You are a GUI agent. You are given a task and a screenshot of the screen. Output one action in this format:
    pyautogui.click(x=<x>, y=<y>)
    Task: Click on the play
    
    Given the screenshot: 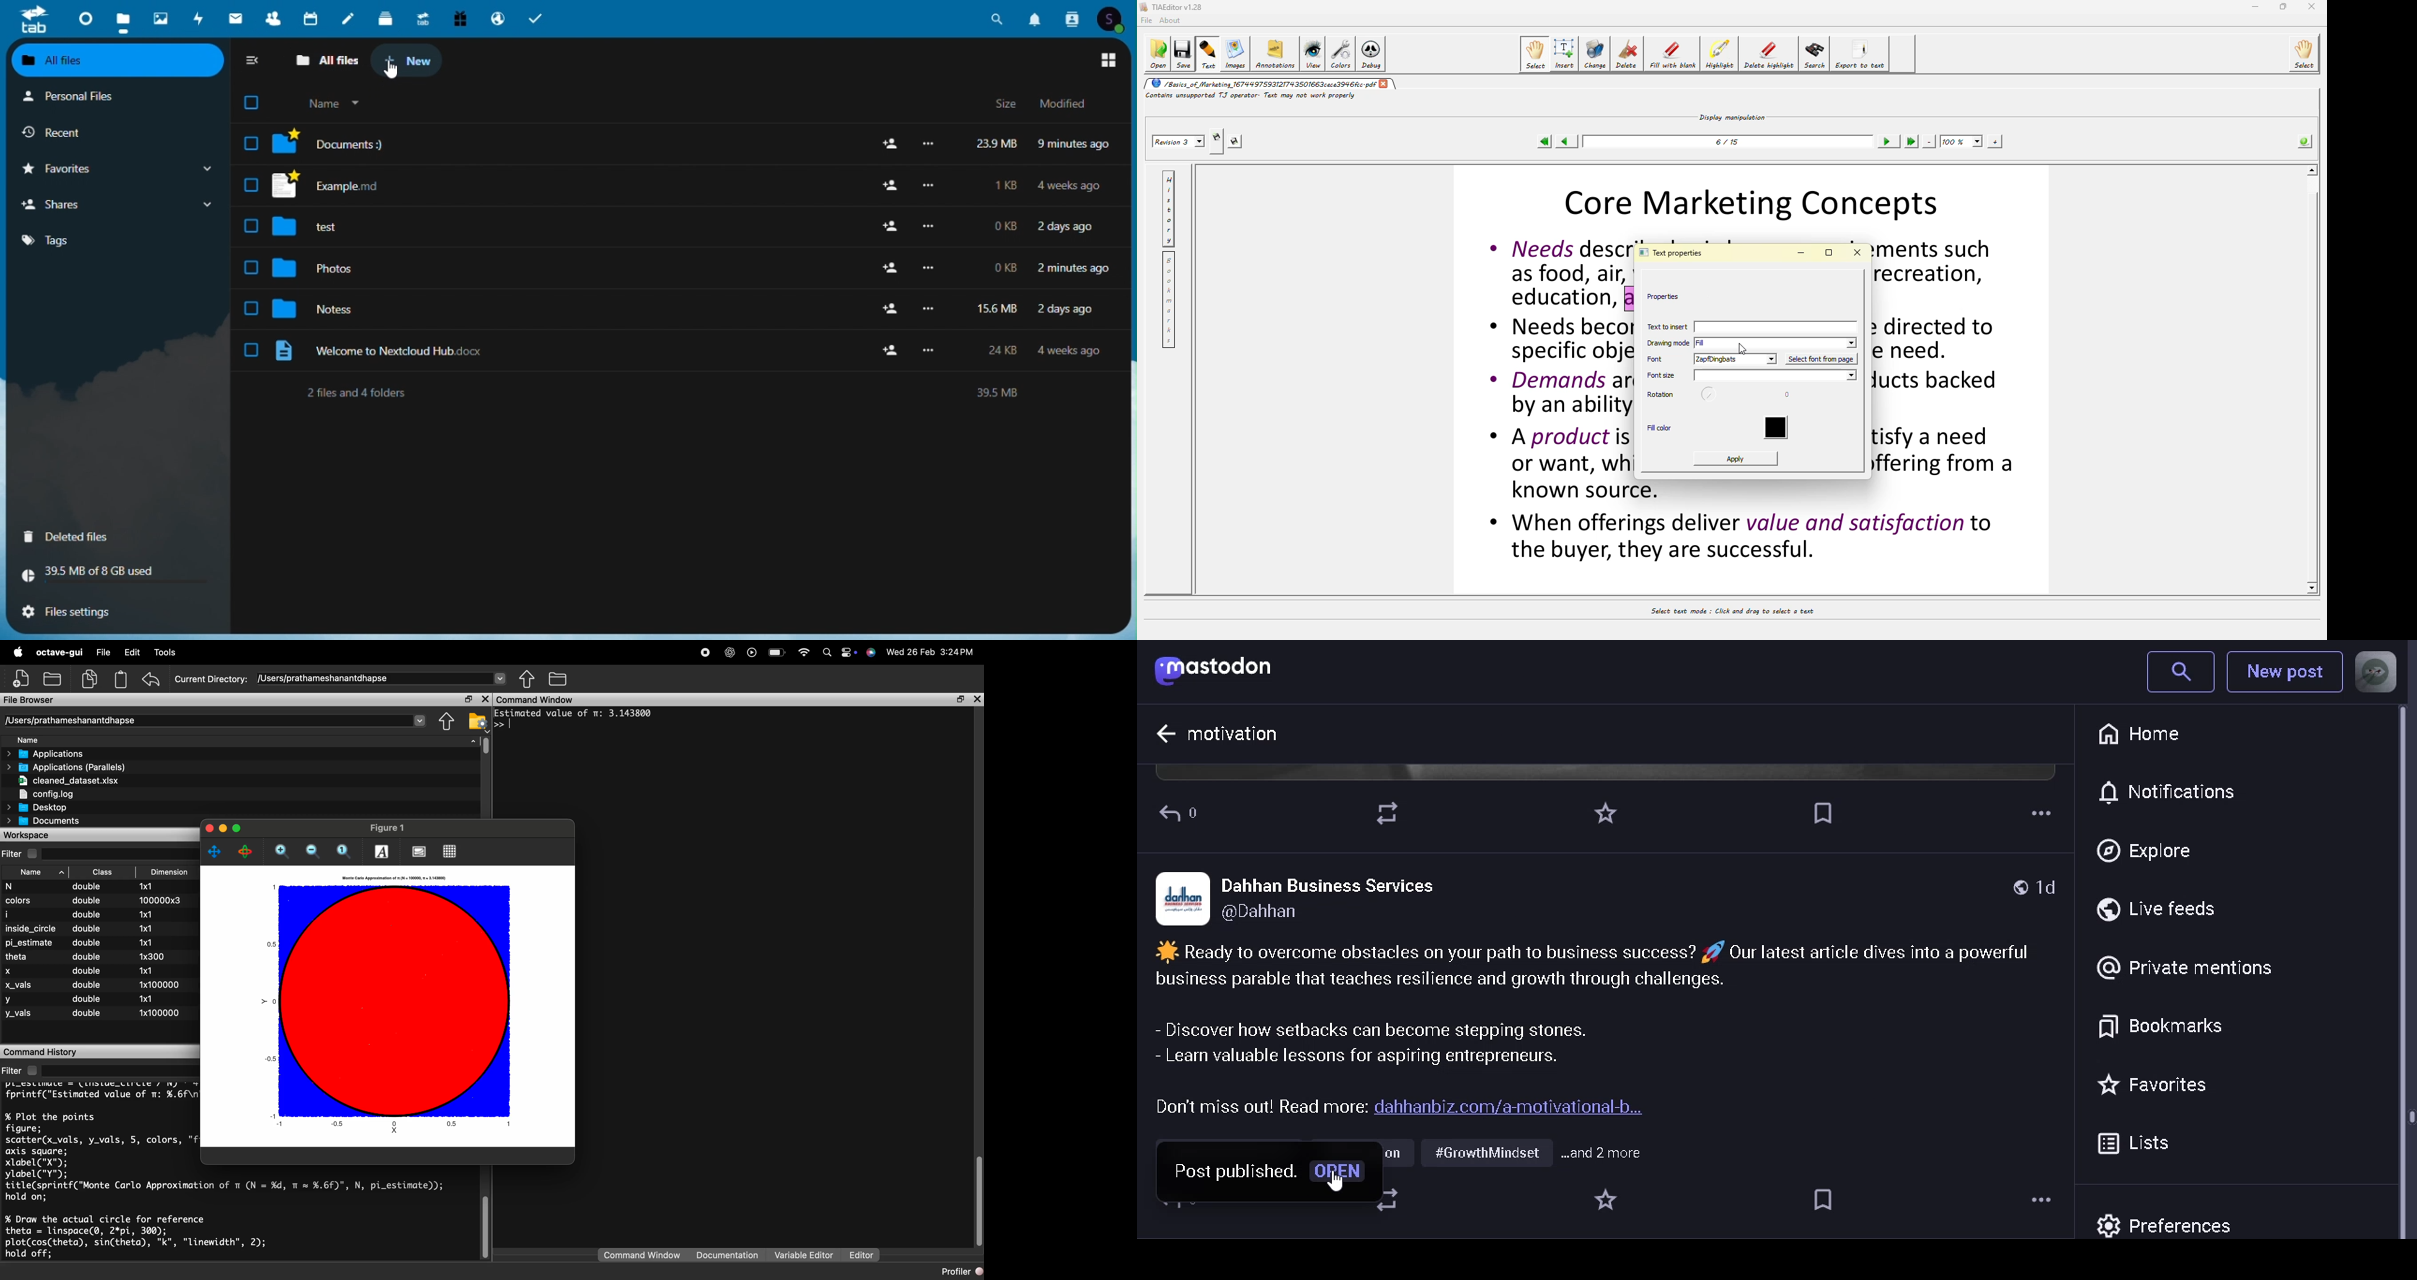 What is the action you would take?
    pyautogui.click(x=750, y=653)
    